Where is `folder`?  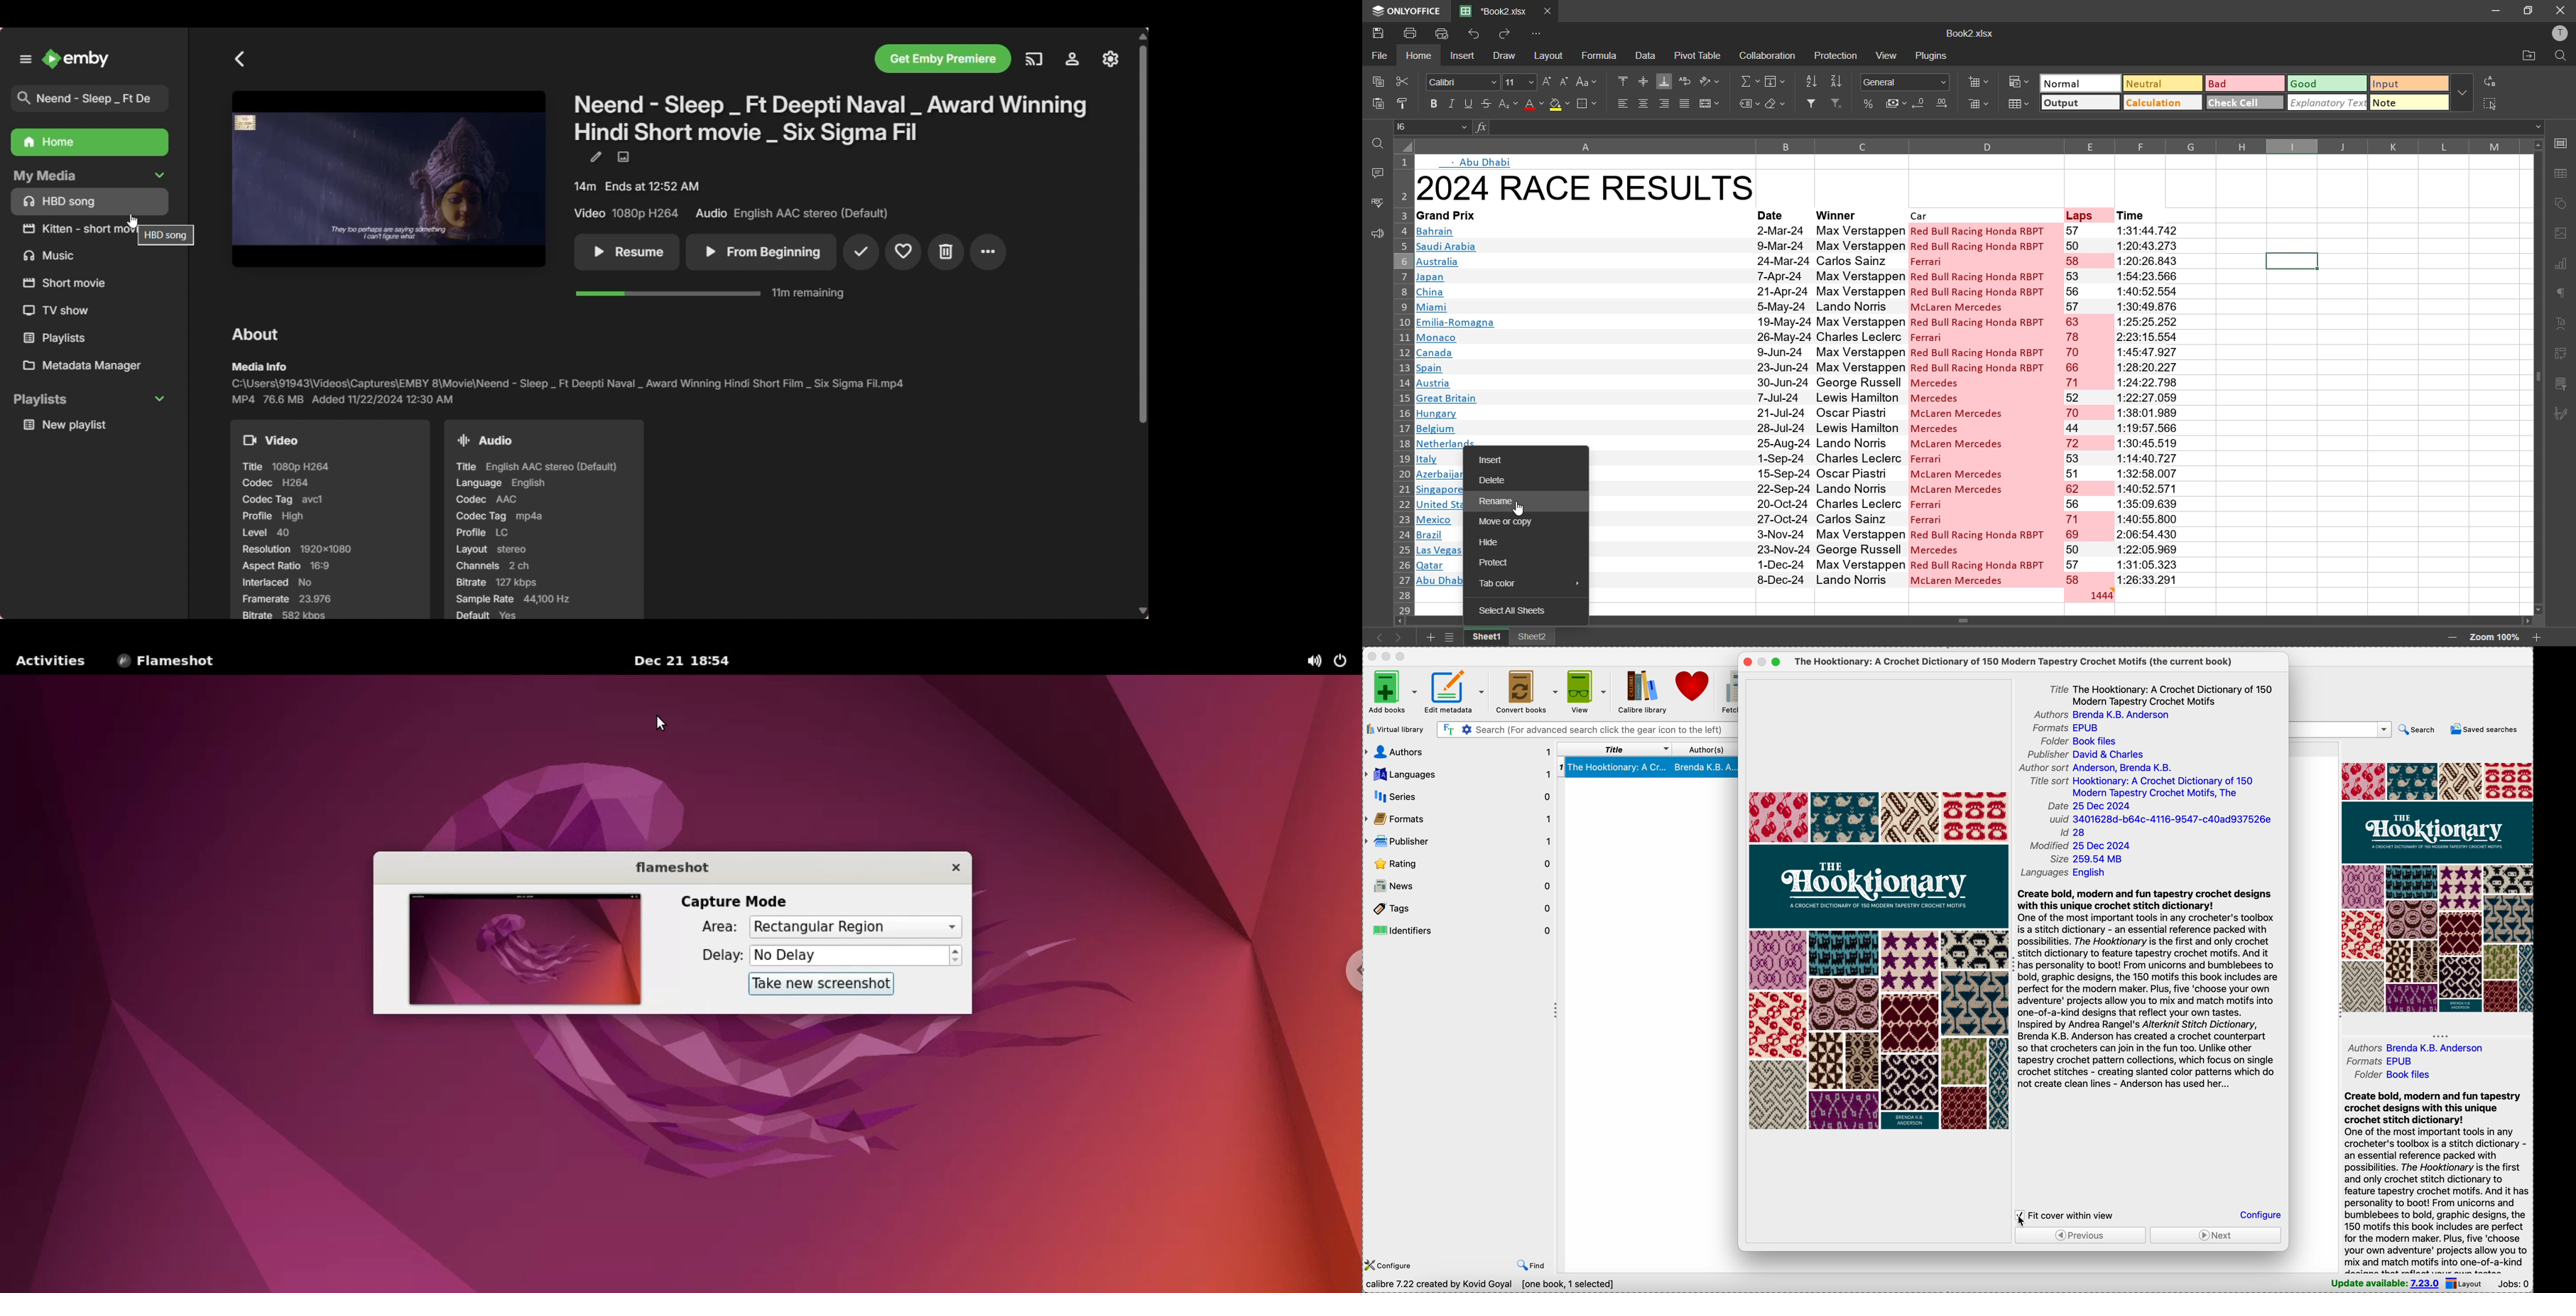
folder is located at coordinates (2395, 1076).